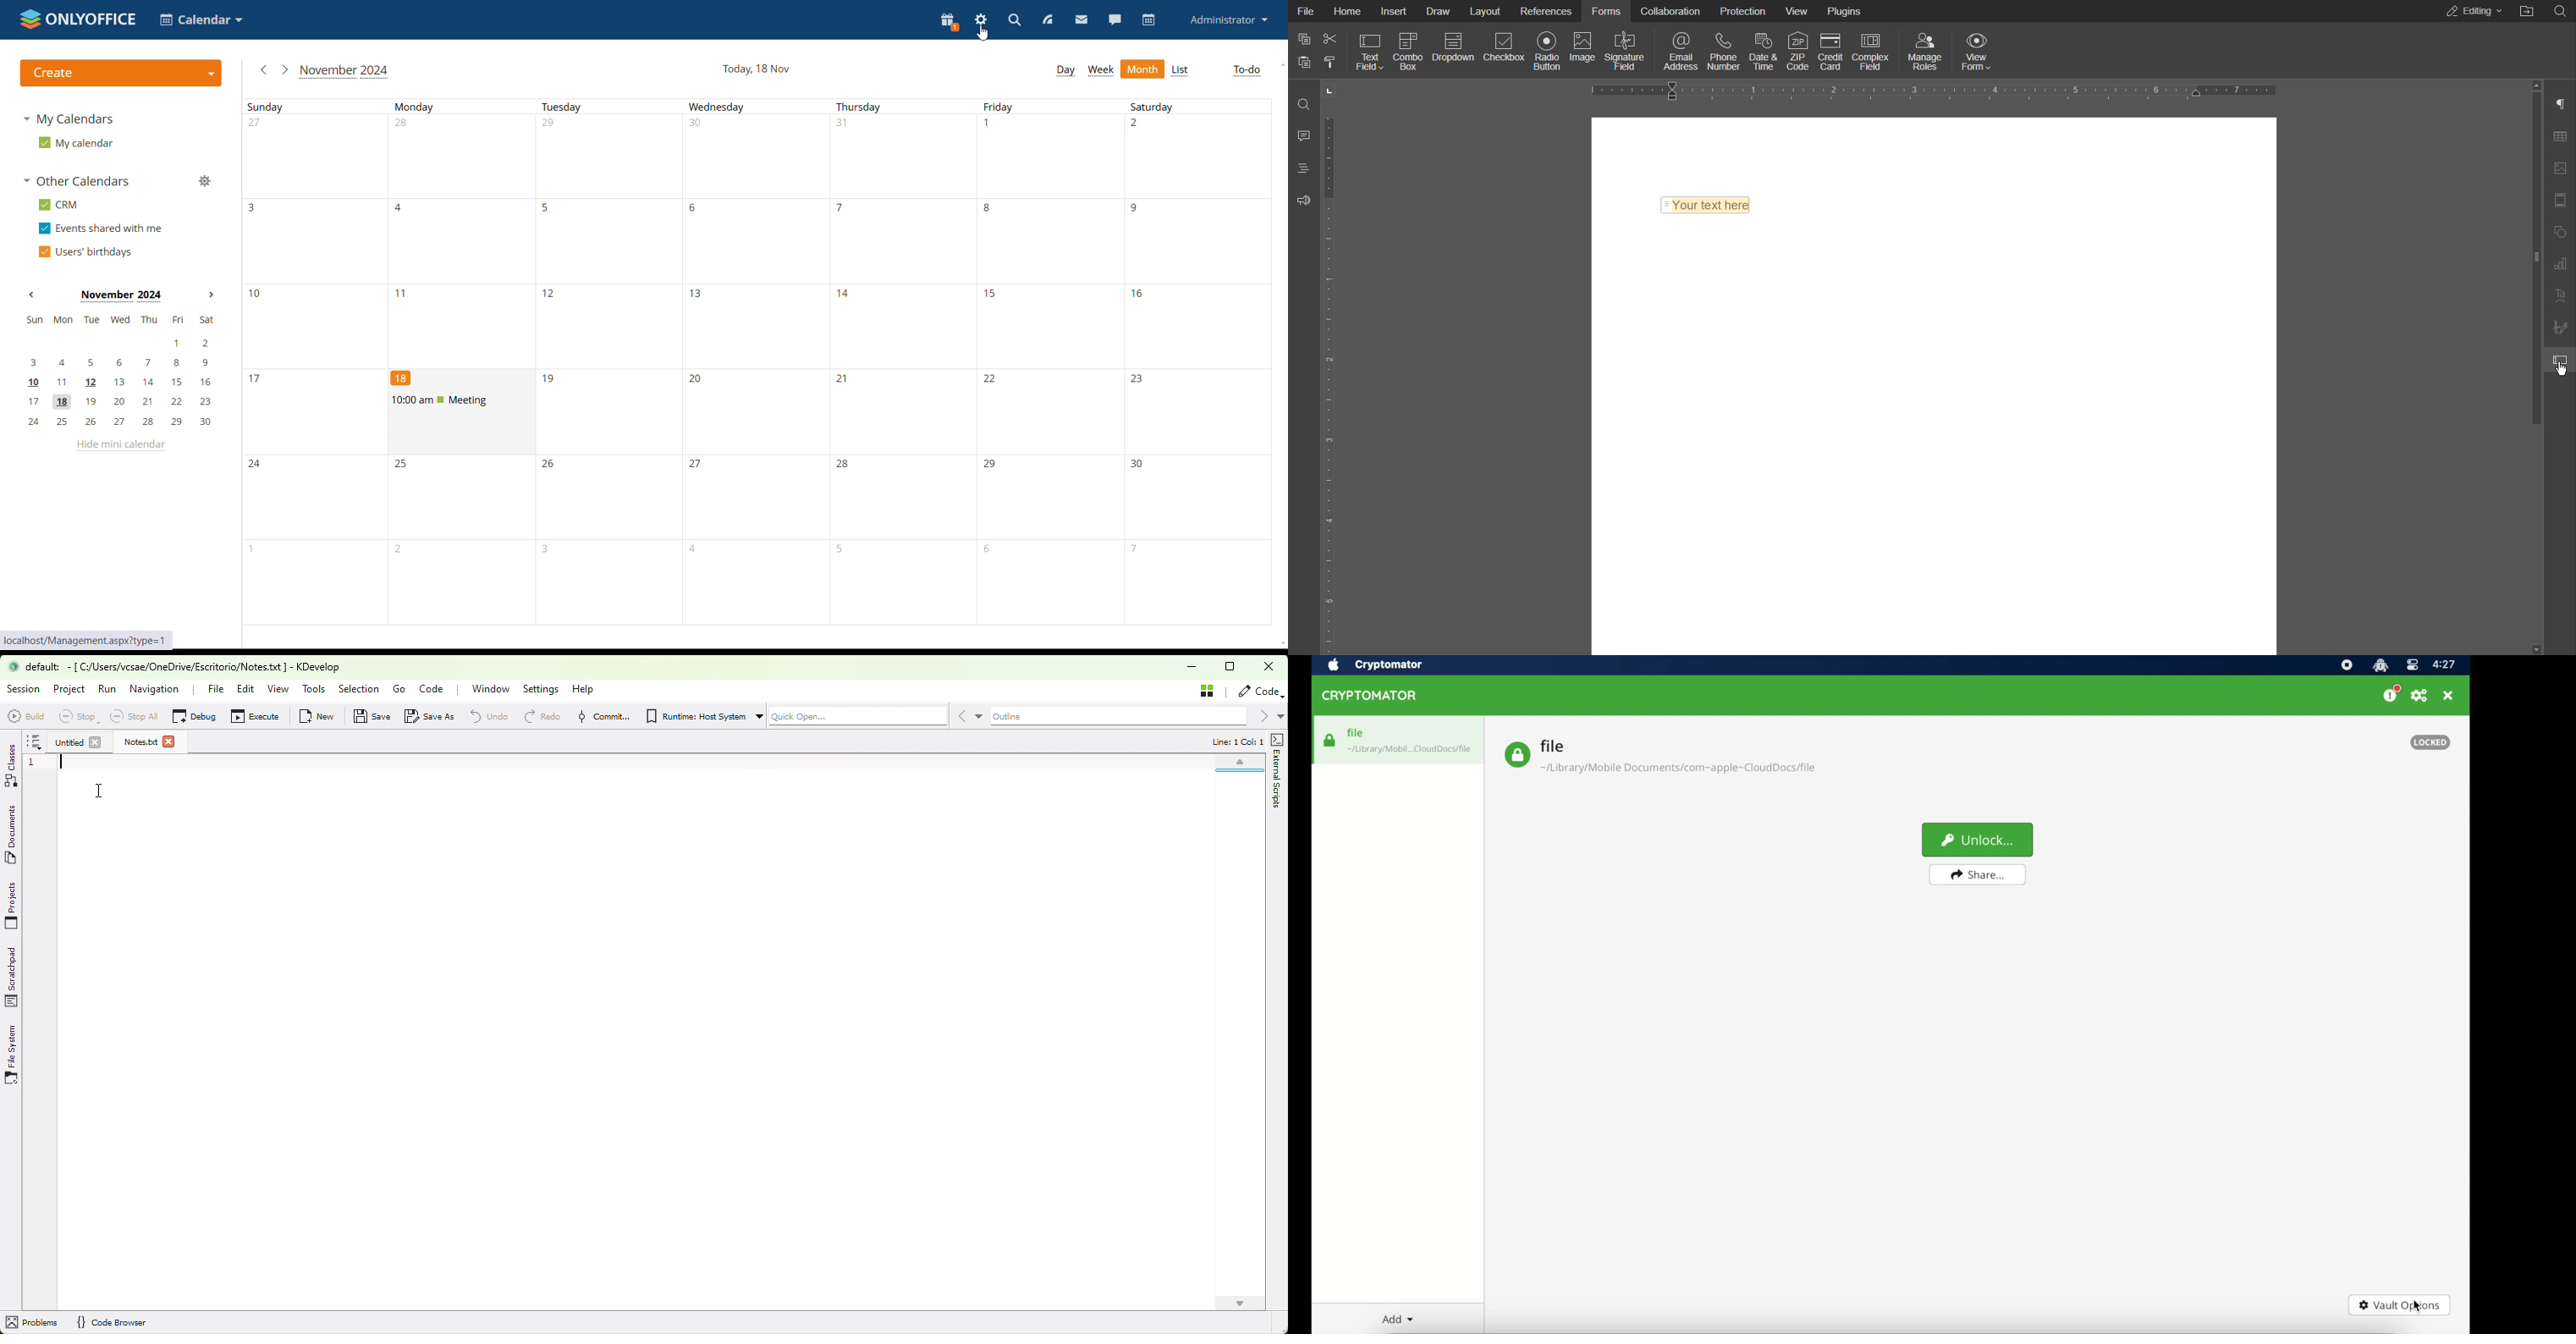  I want to click on search, so click(1014, 19).